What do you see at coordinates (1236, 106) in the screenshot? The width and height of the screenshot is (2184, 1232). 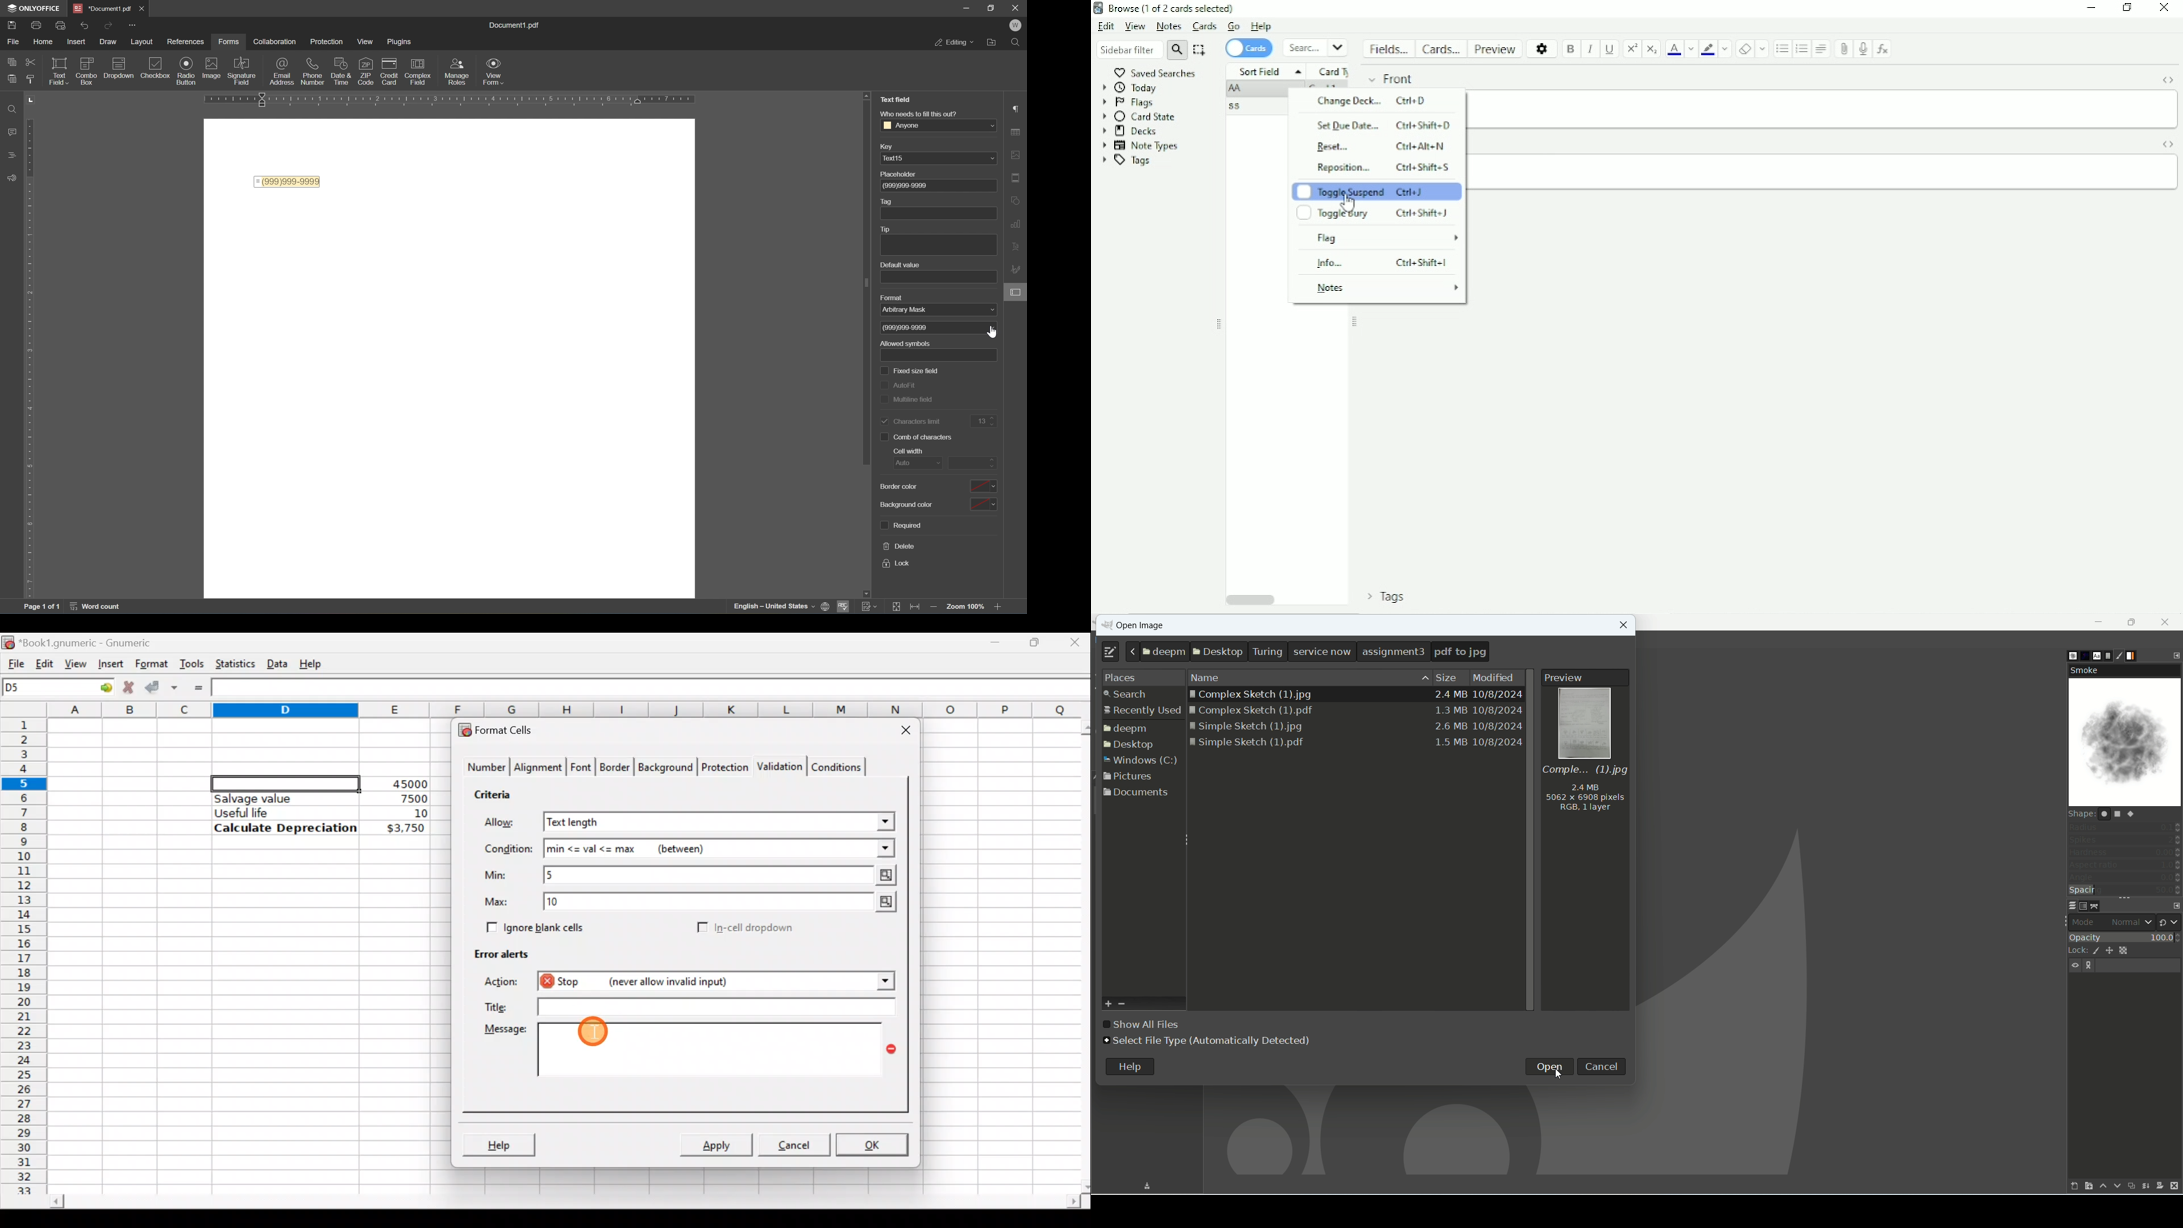 I see `ss` at bounding box center [1236, 106].